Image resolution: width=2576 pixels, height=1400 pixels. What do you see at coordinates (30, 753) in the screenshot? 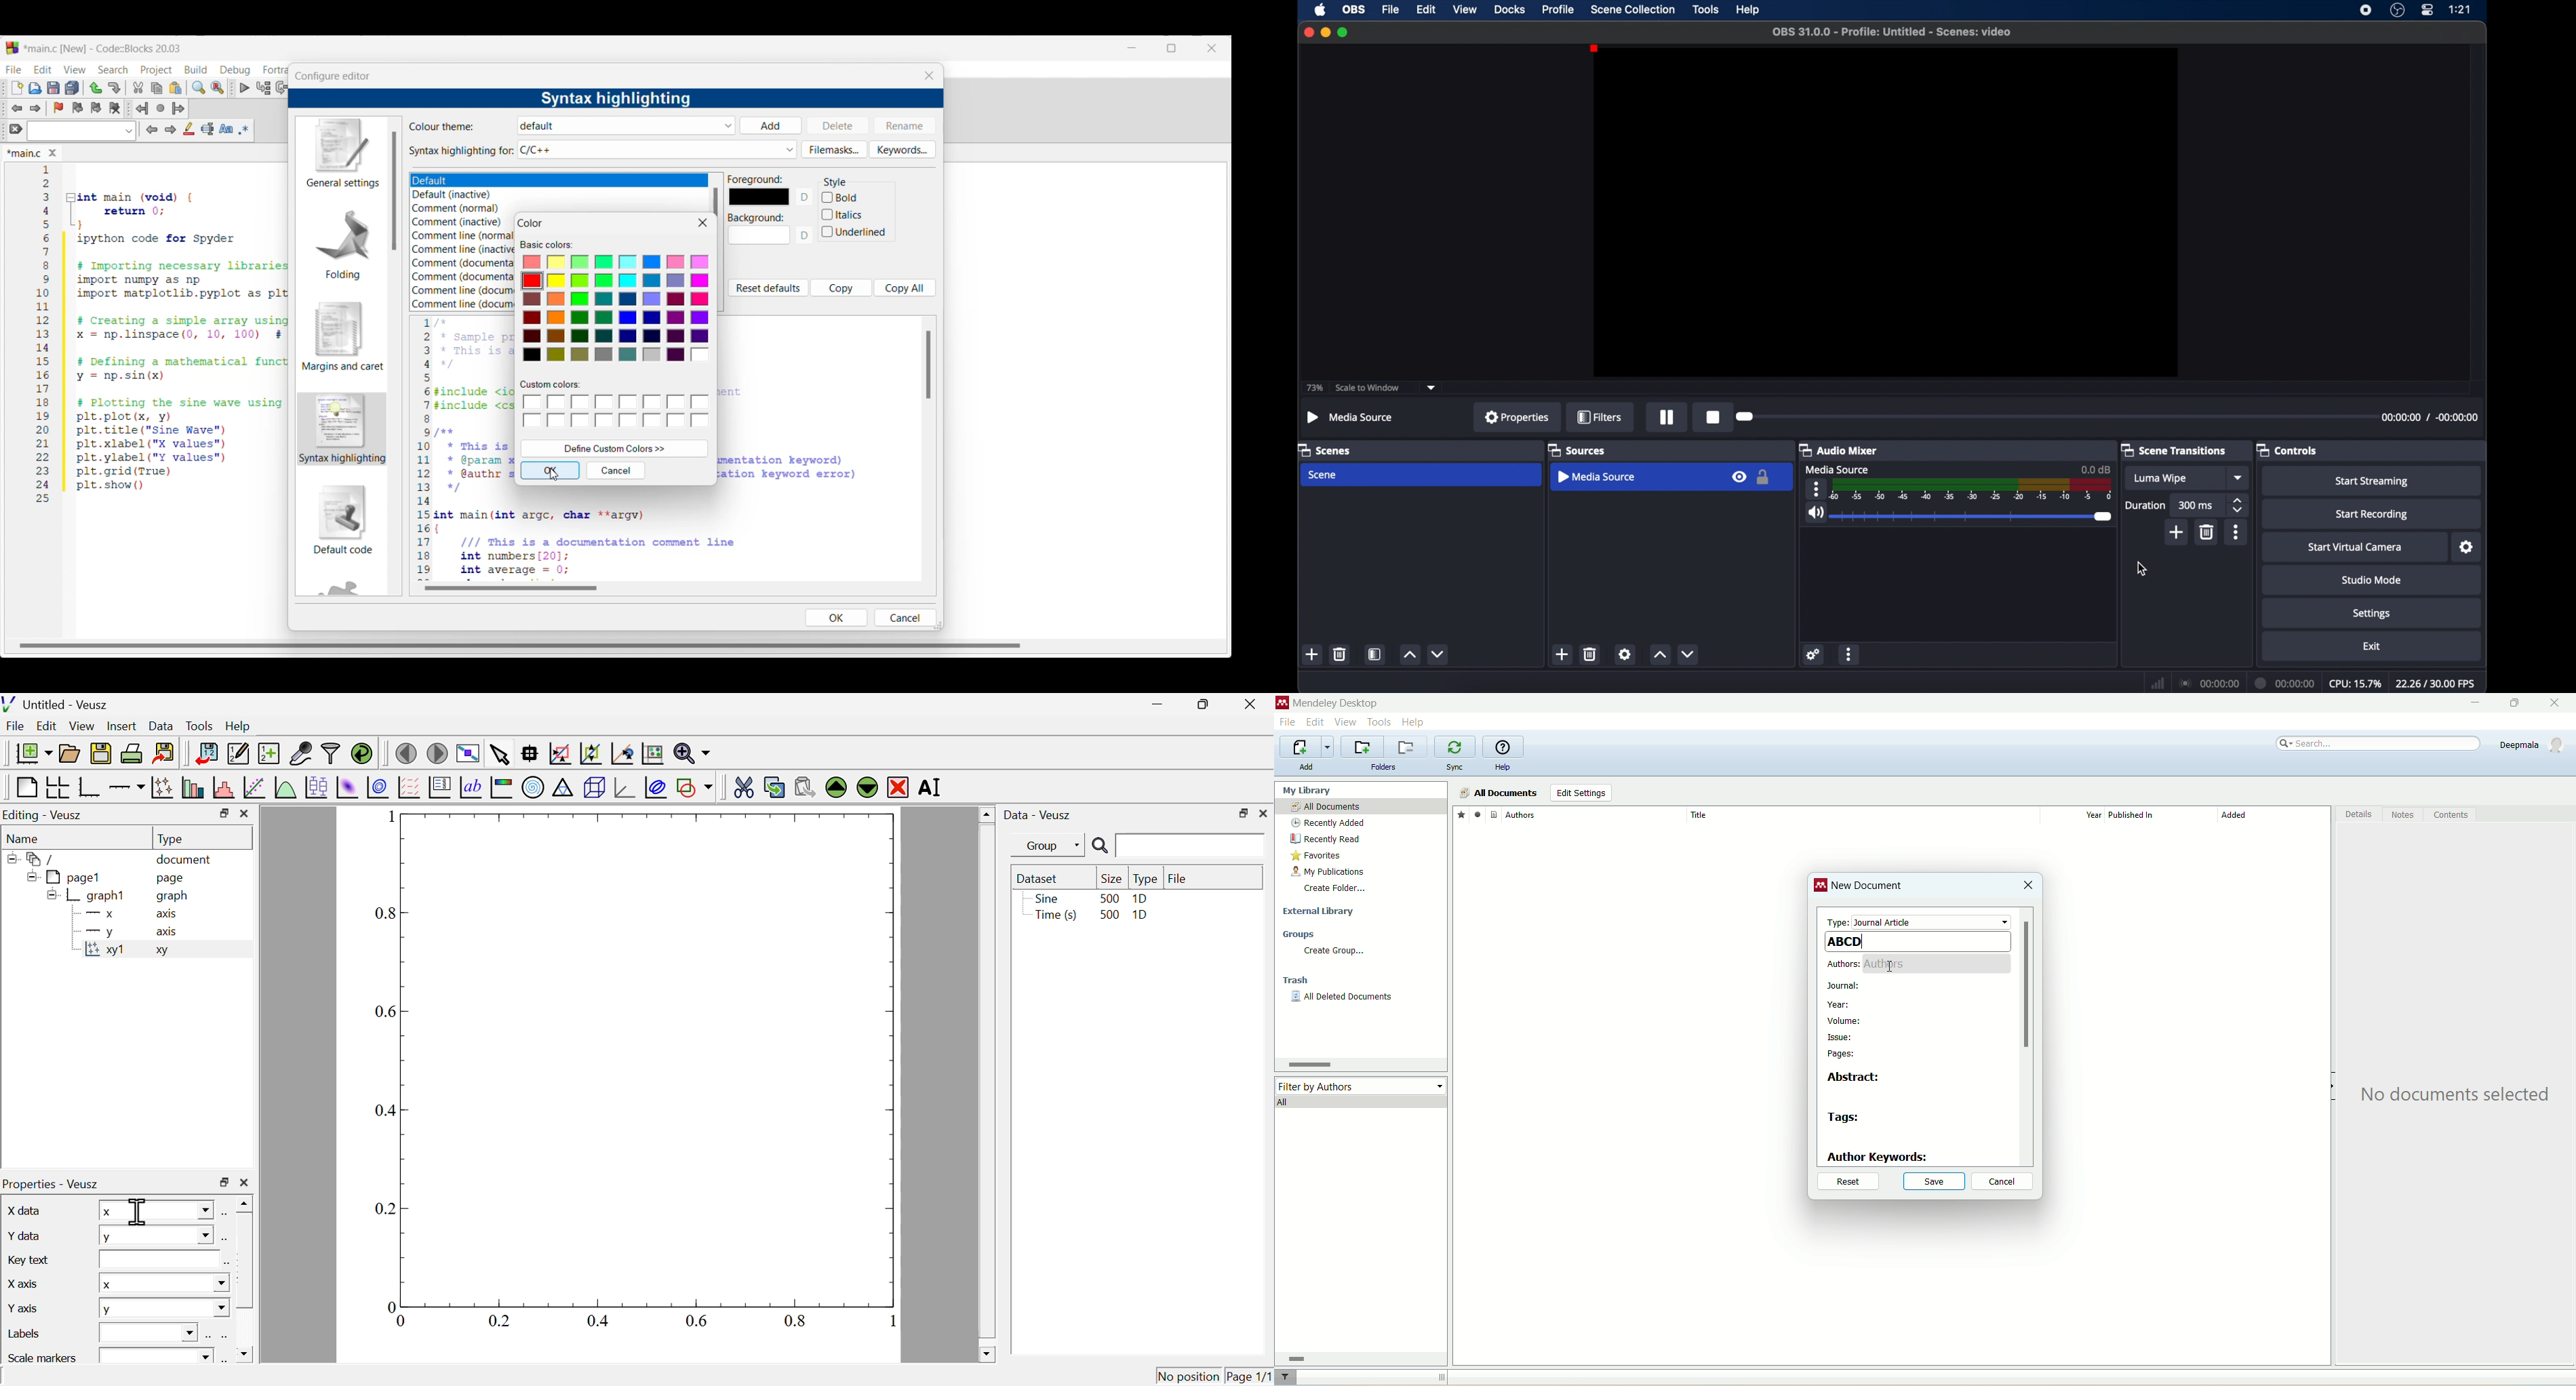
I see `new document` at bounding box center [30, 753].